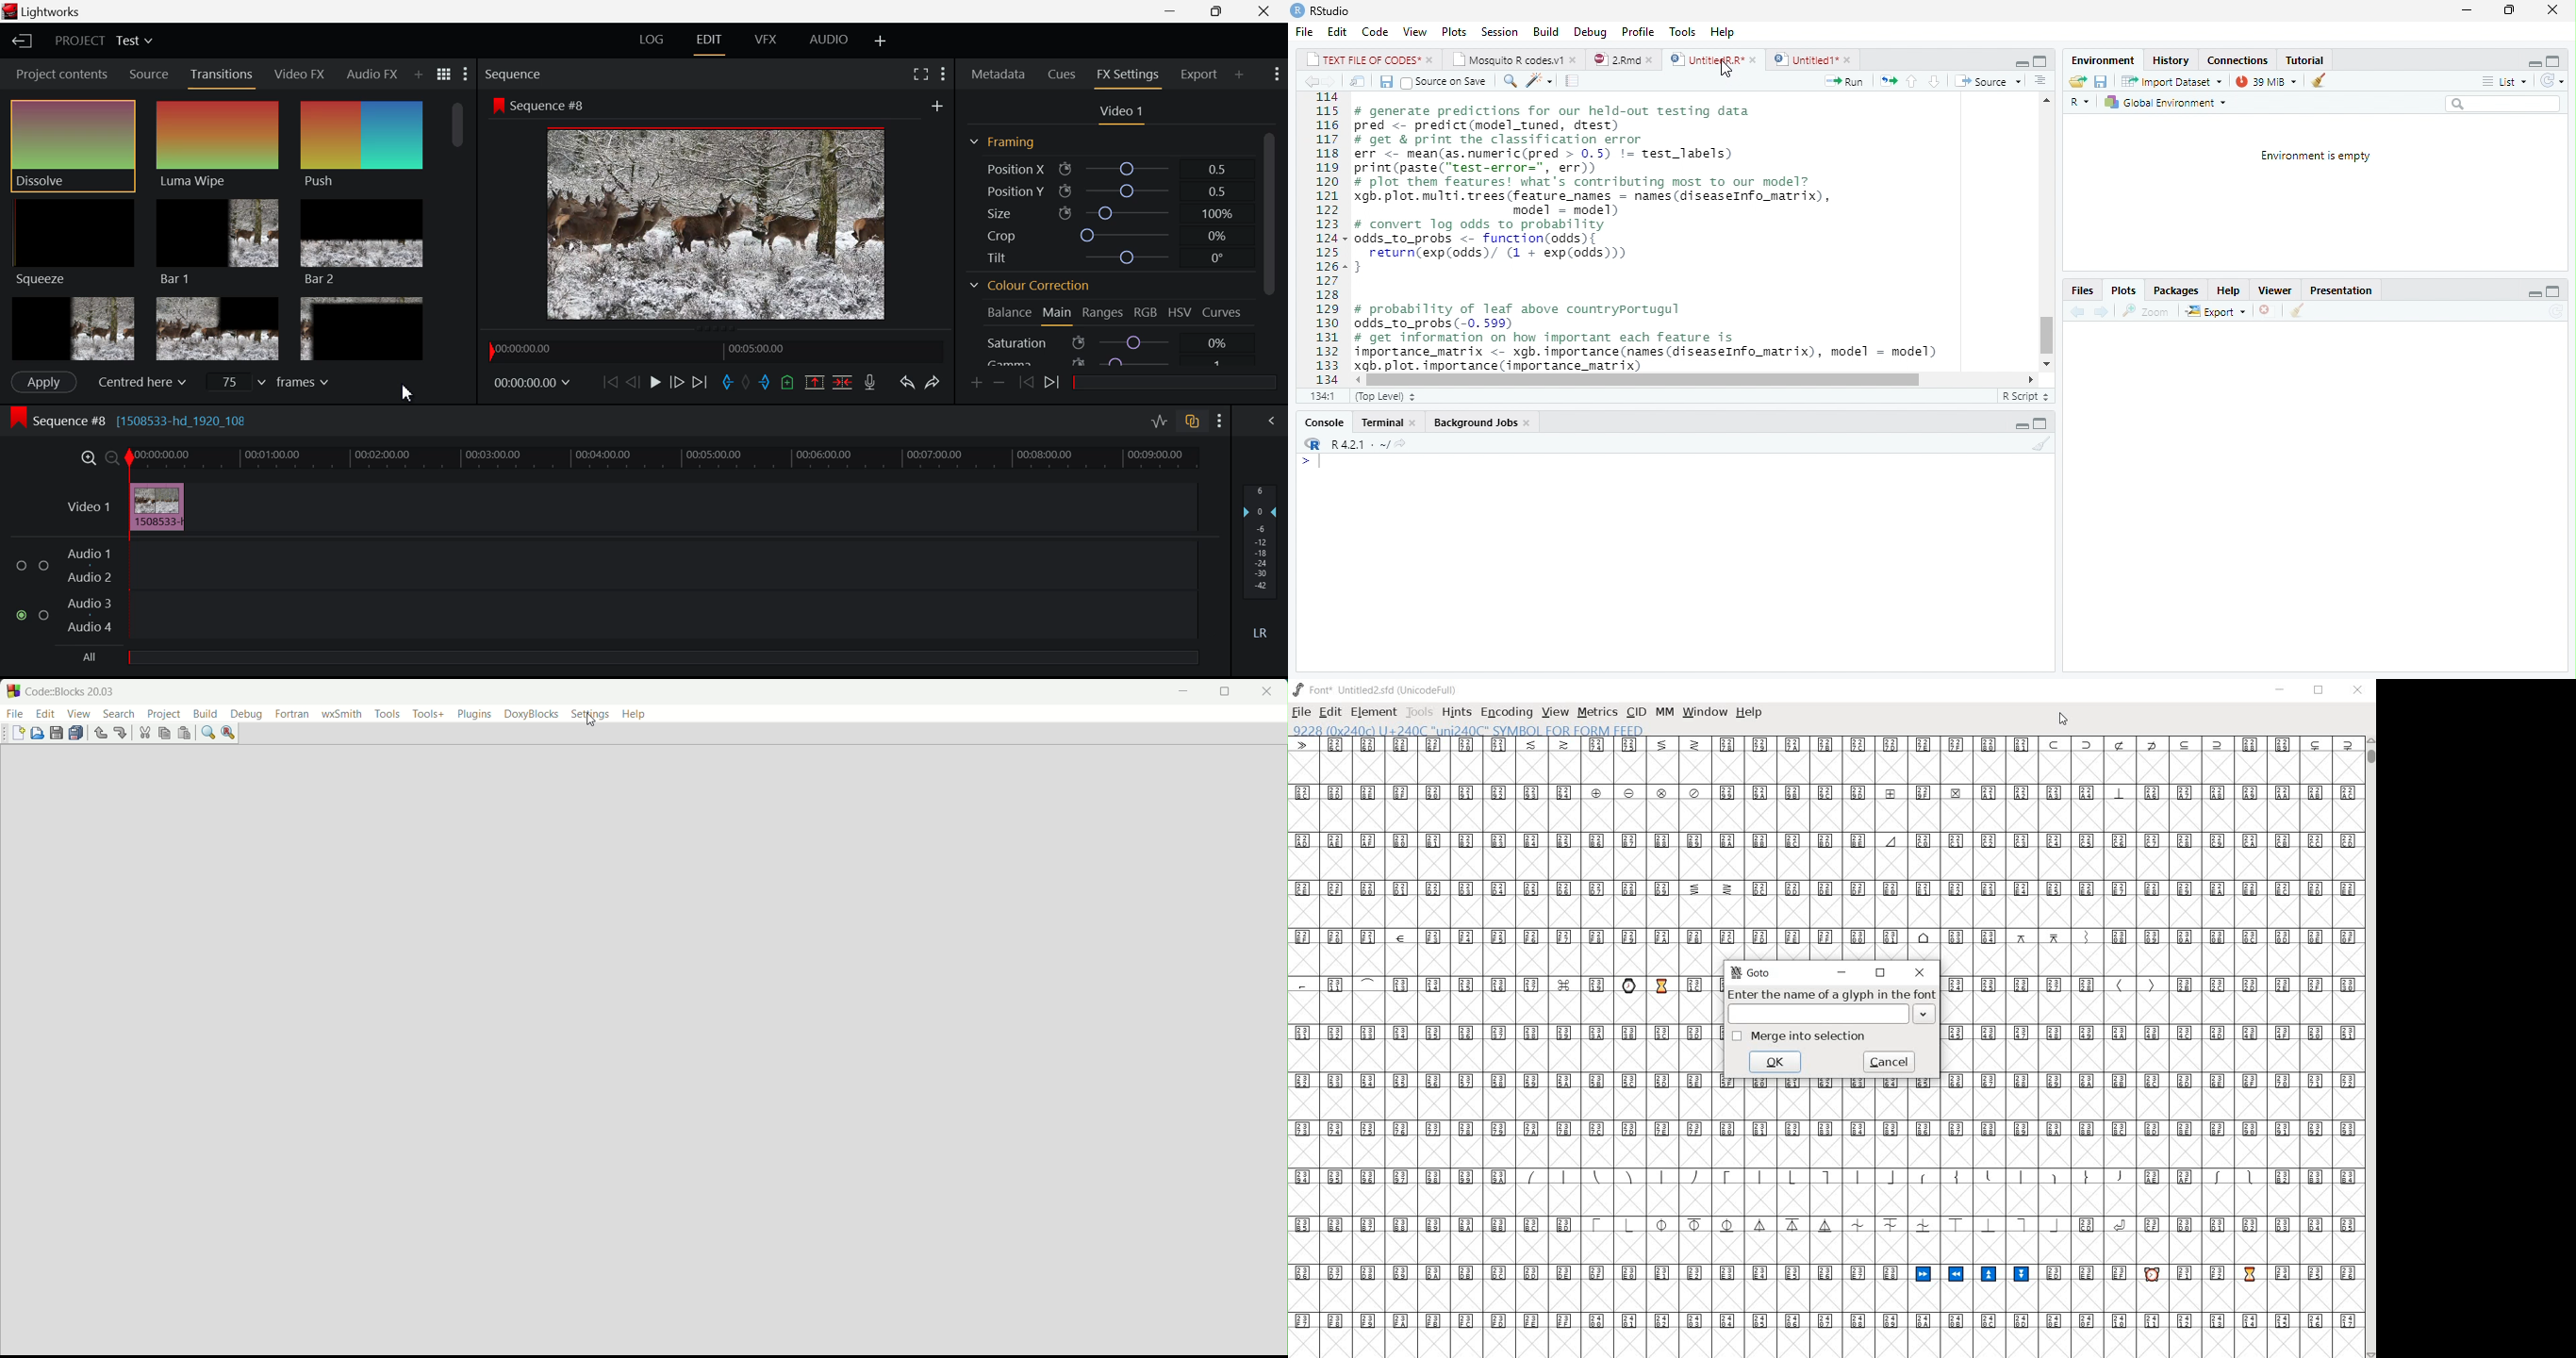 This screenshot has height=1372, width=2576. Describe the element at coordinates (1694, 381) in the screenshot. I see `Scroll` at that location.